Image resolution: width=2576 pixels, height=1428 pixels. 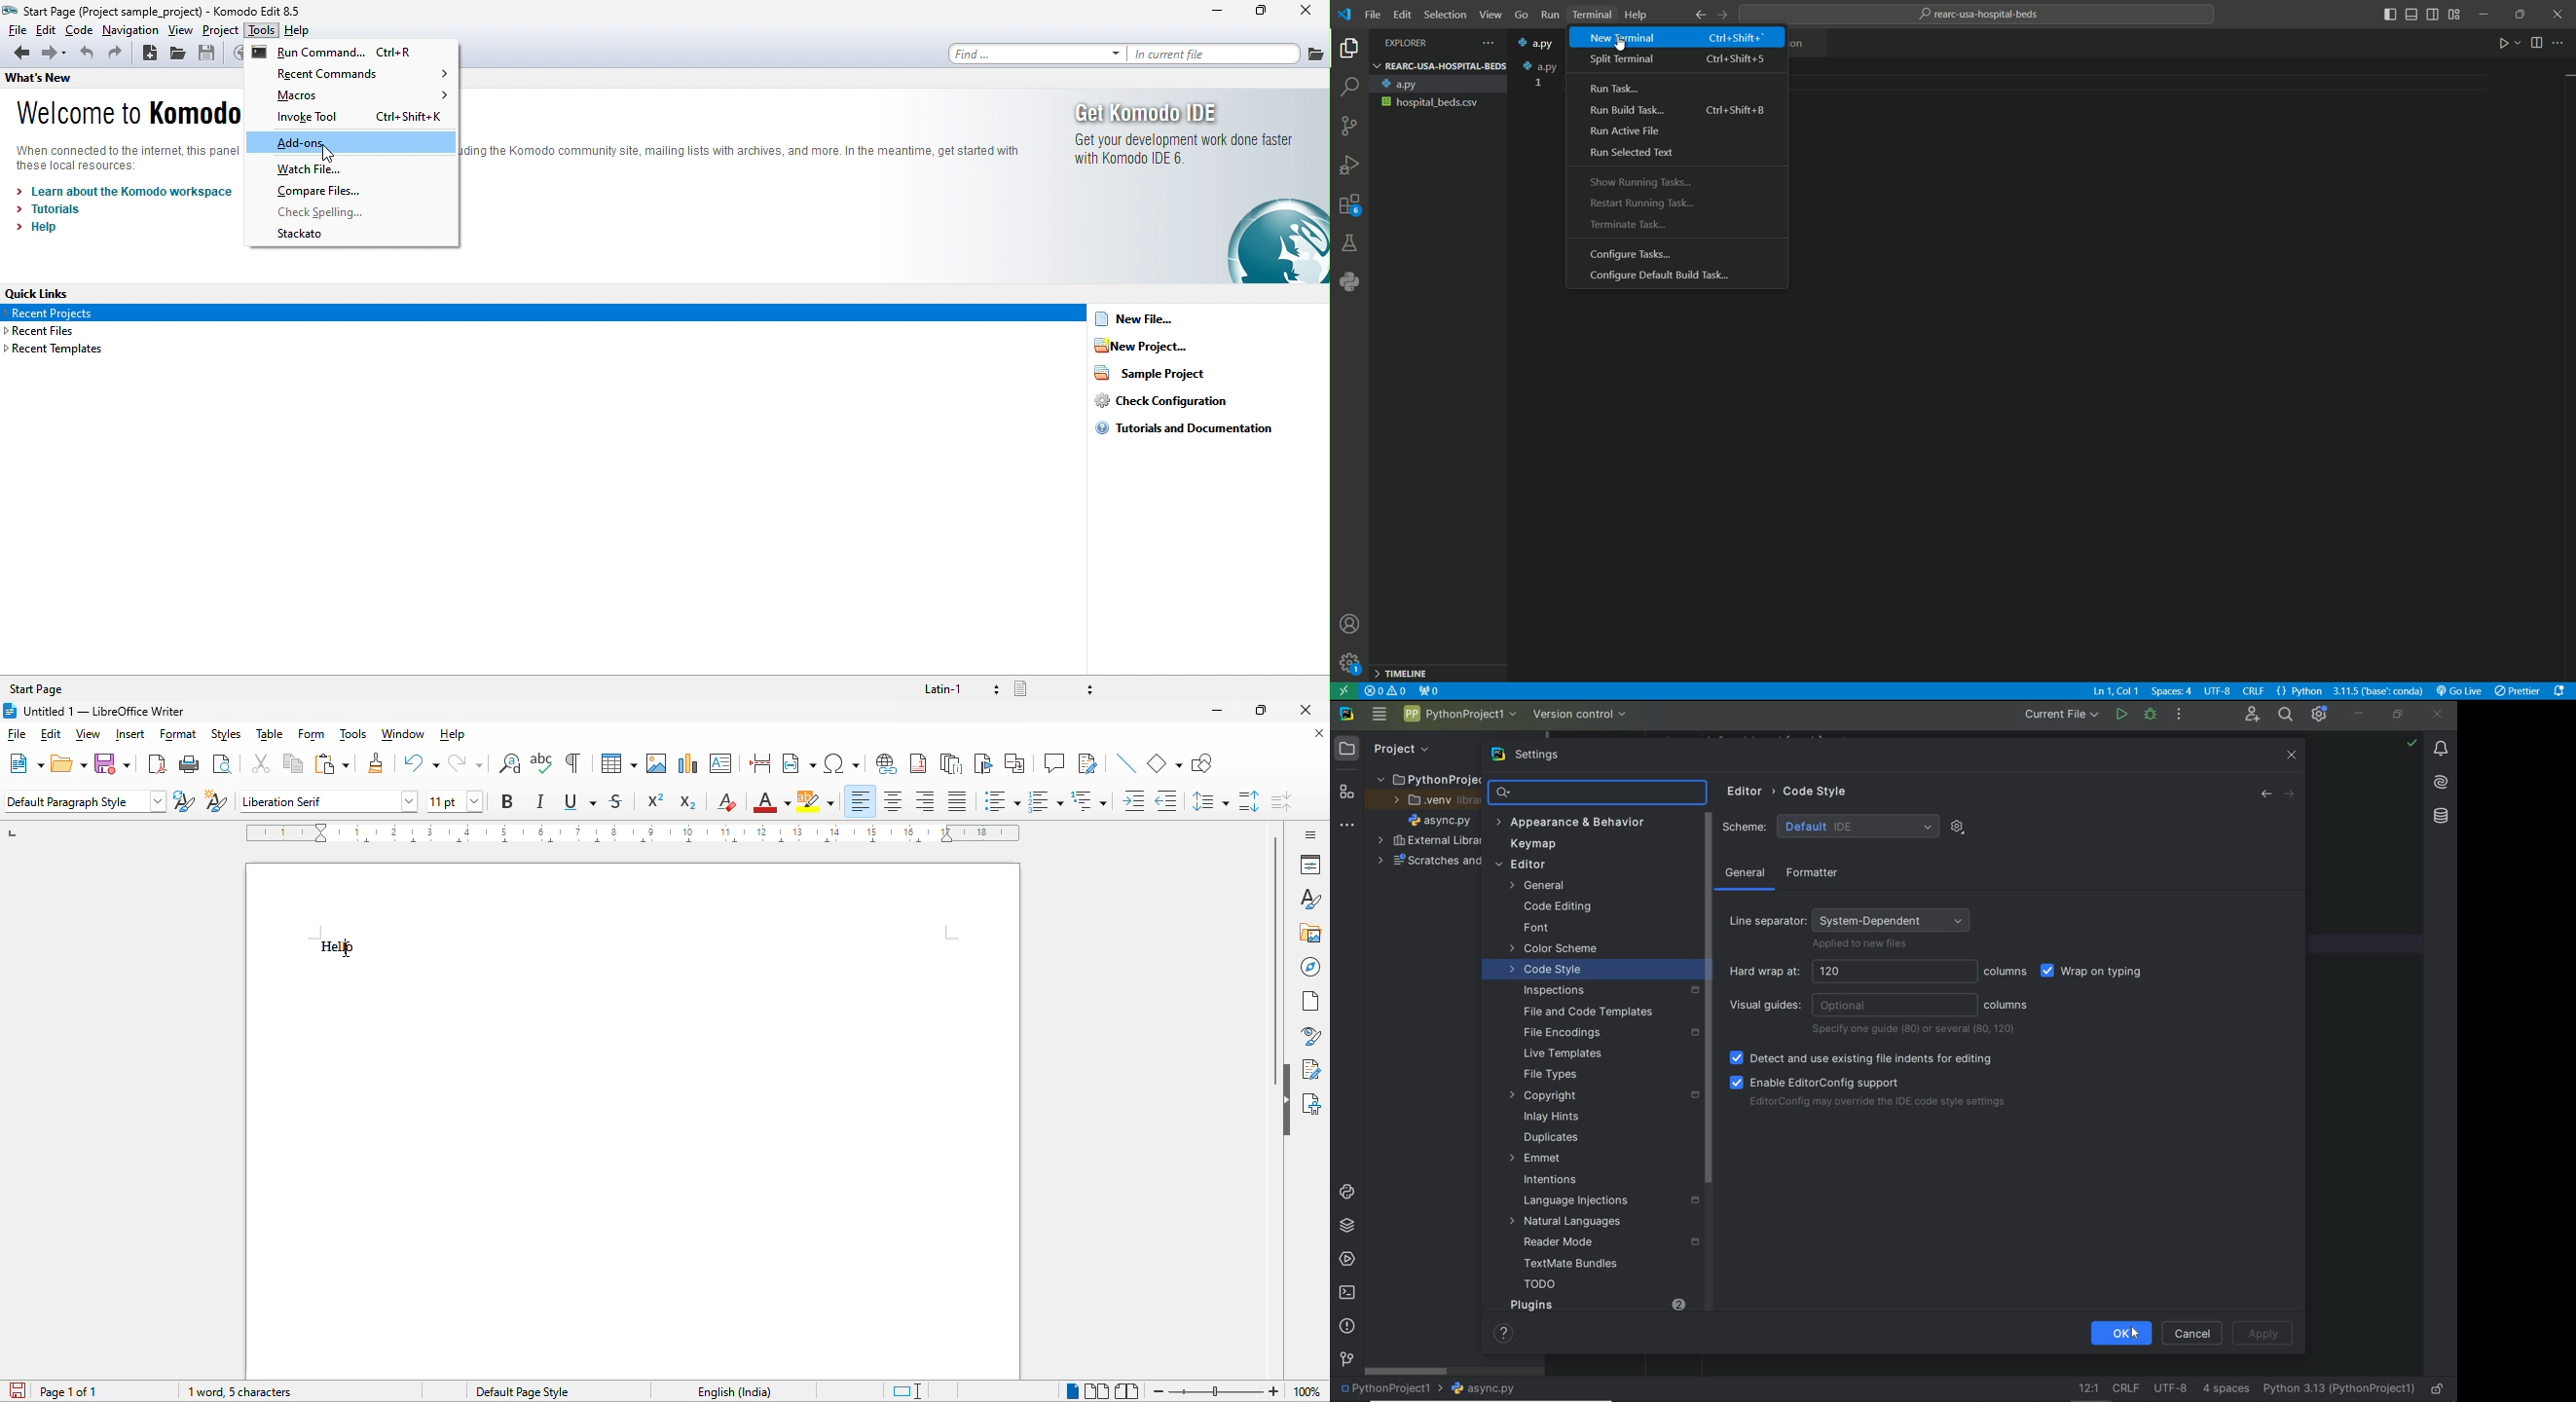 What do you see at coordinates (1250, 802) in the screenshot?
I see `increase paragraph spacing` at bounding box center [1250, 802].